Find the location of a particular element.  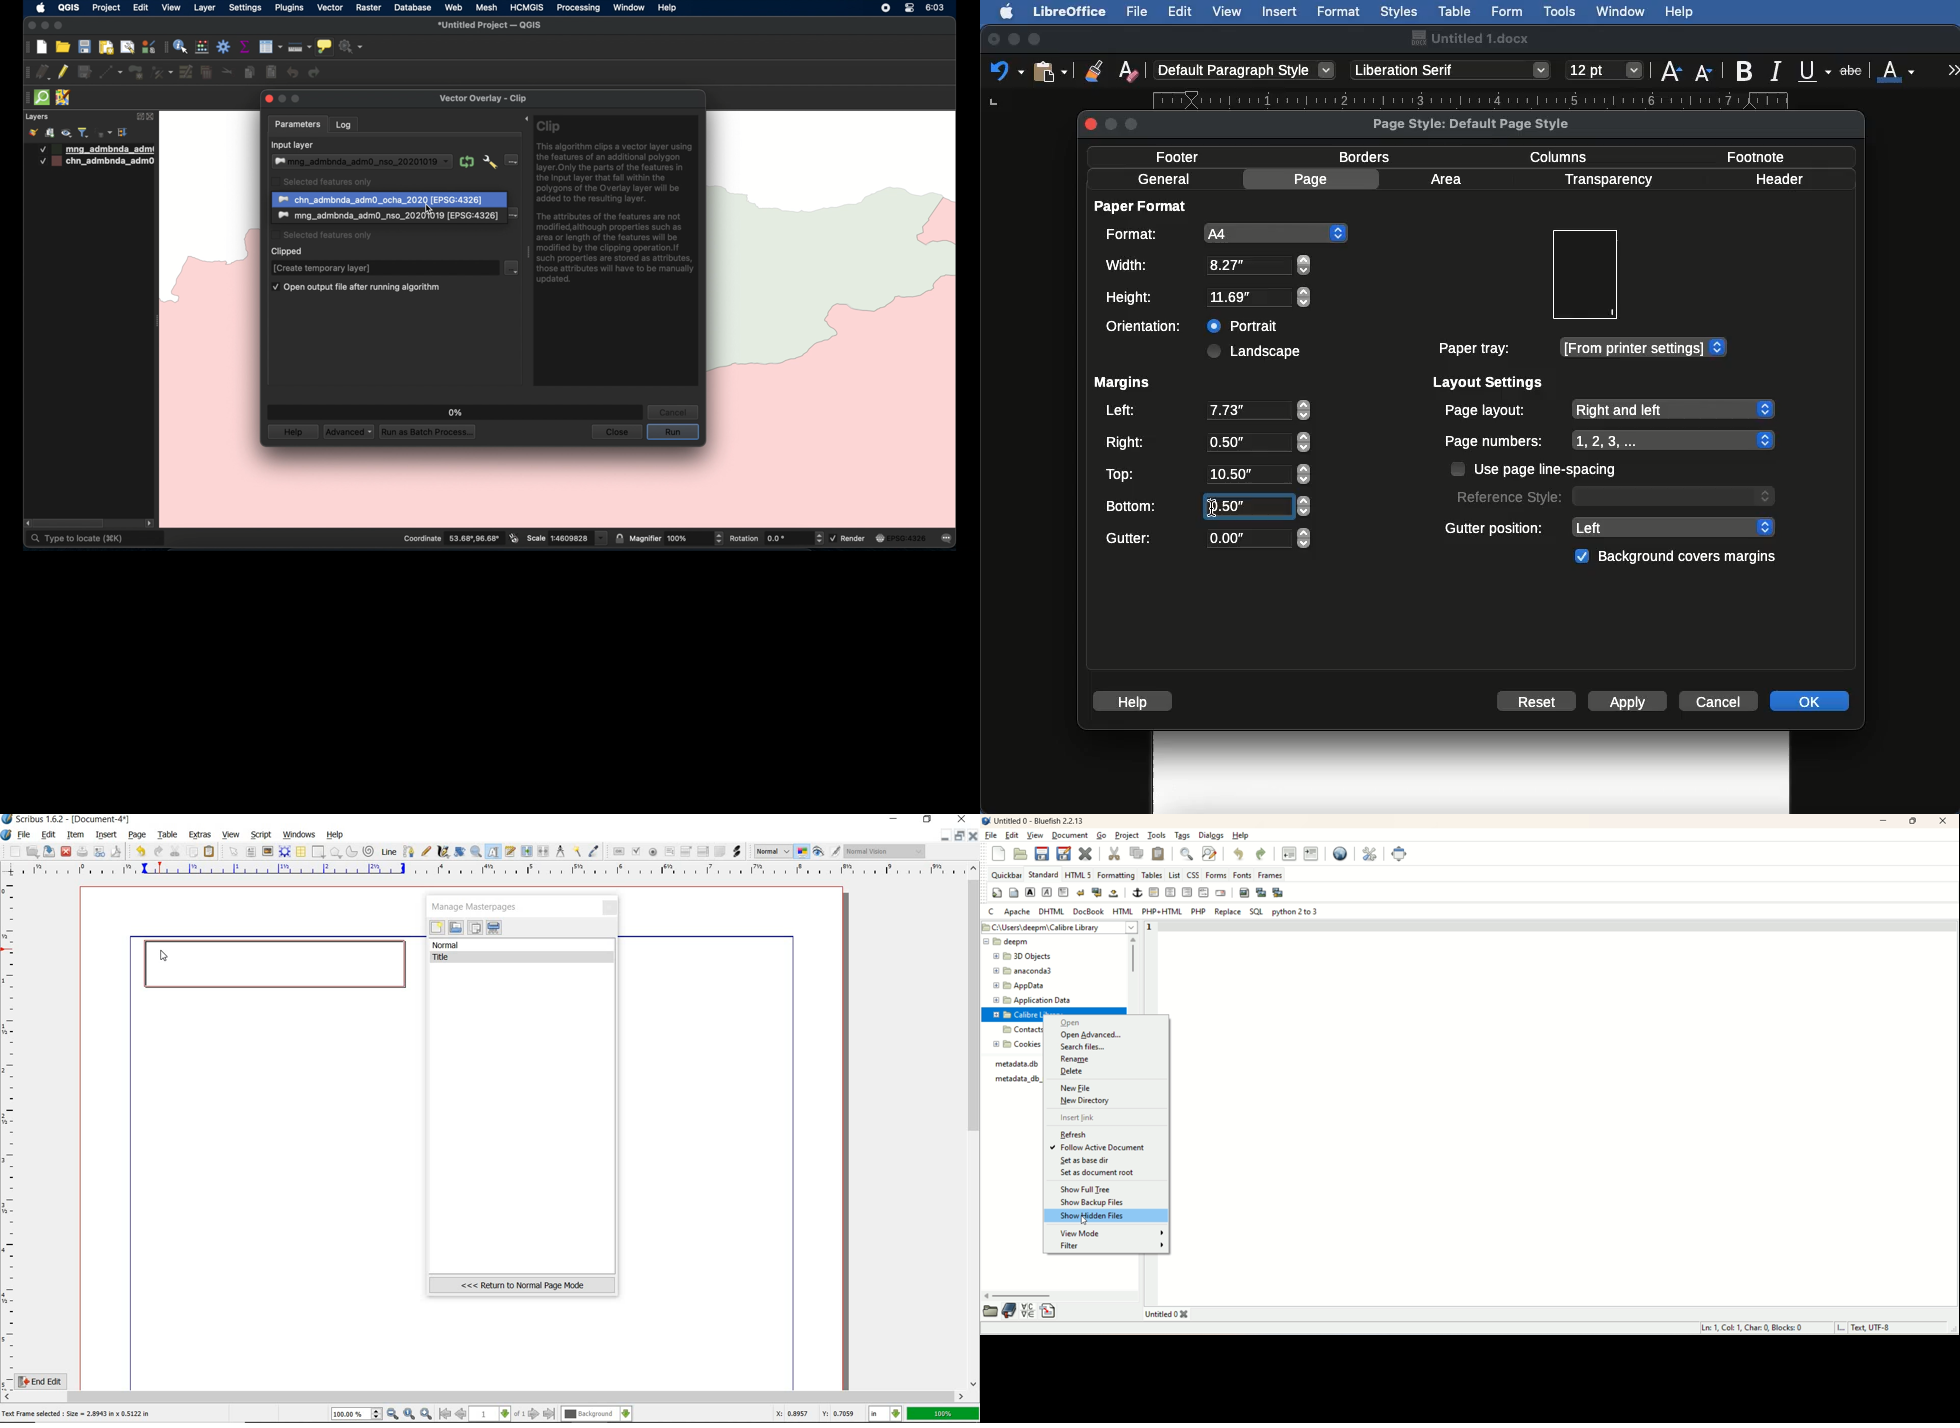

go to previous page is located at coordinates (462, 1414).